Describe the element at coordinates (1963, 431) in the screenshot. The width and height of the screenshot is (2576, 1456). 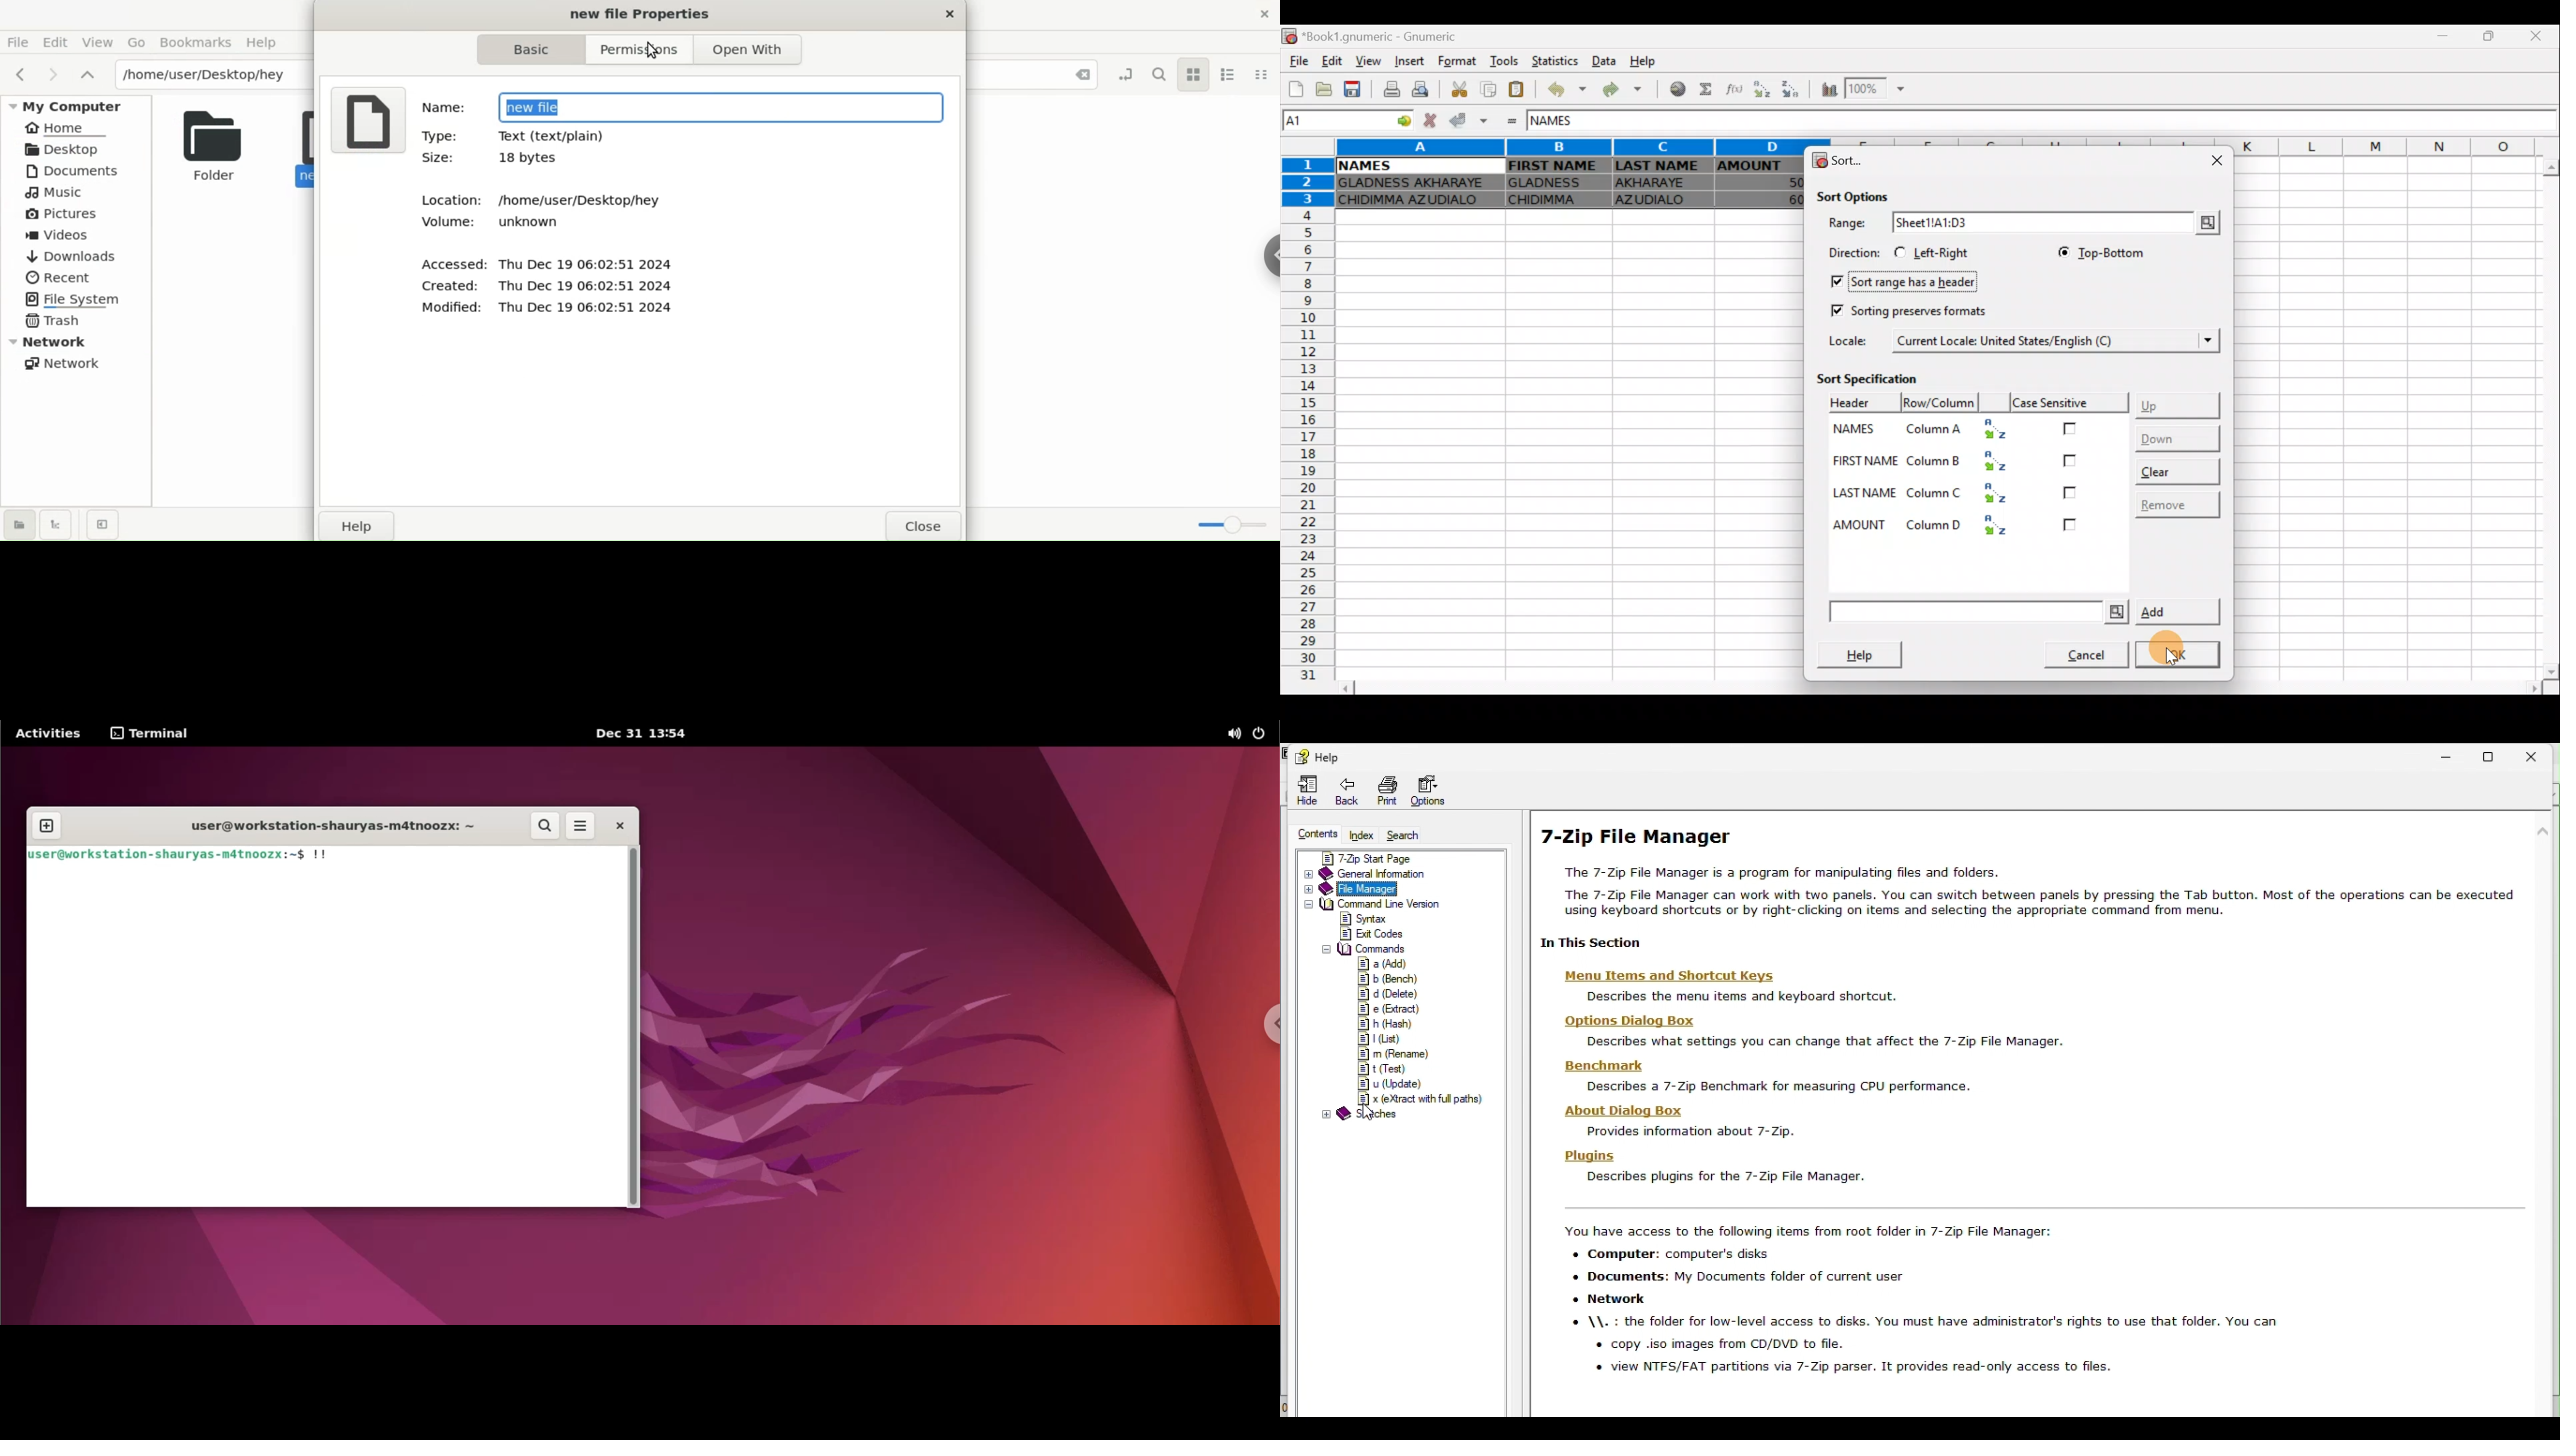
I see `Column A` at that location.